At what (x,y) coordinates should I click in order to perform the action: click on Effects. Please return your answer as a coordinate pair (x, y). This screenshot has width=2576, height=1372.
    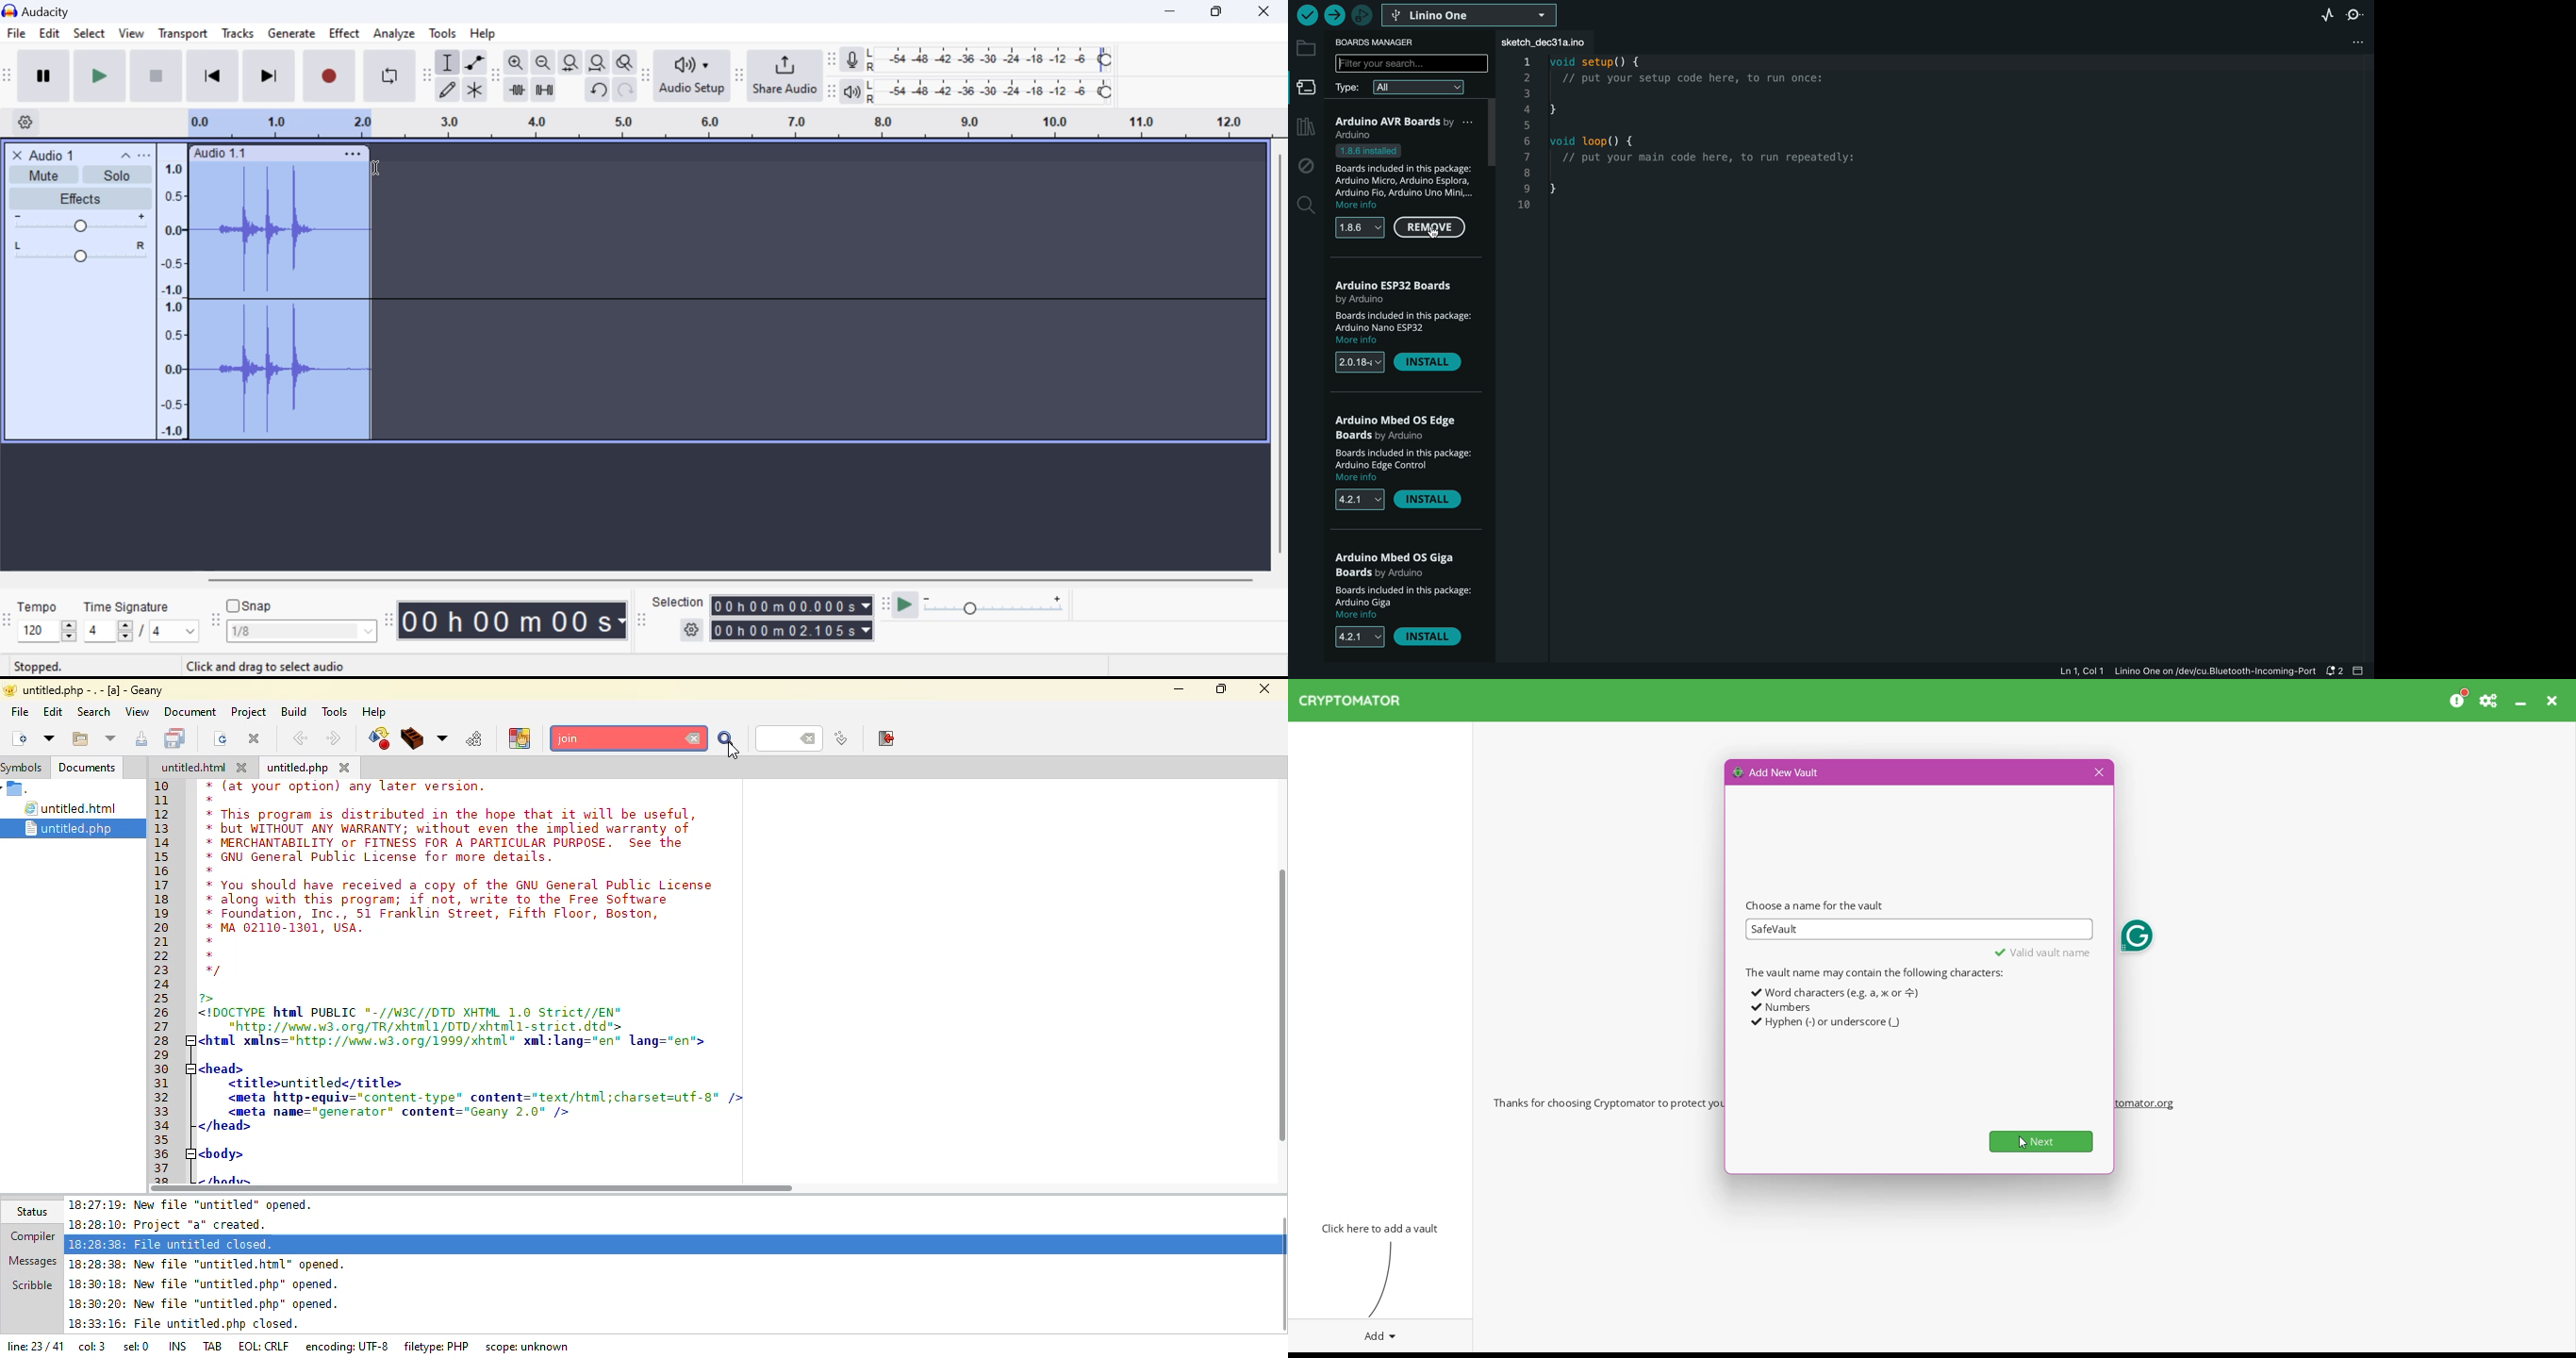
    Looking at the image, I should click on (79, 199).